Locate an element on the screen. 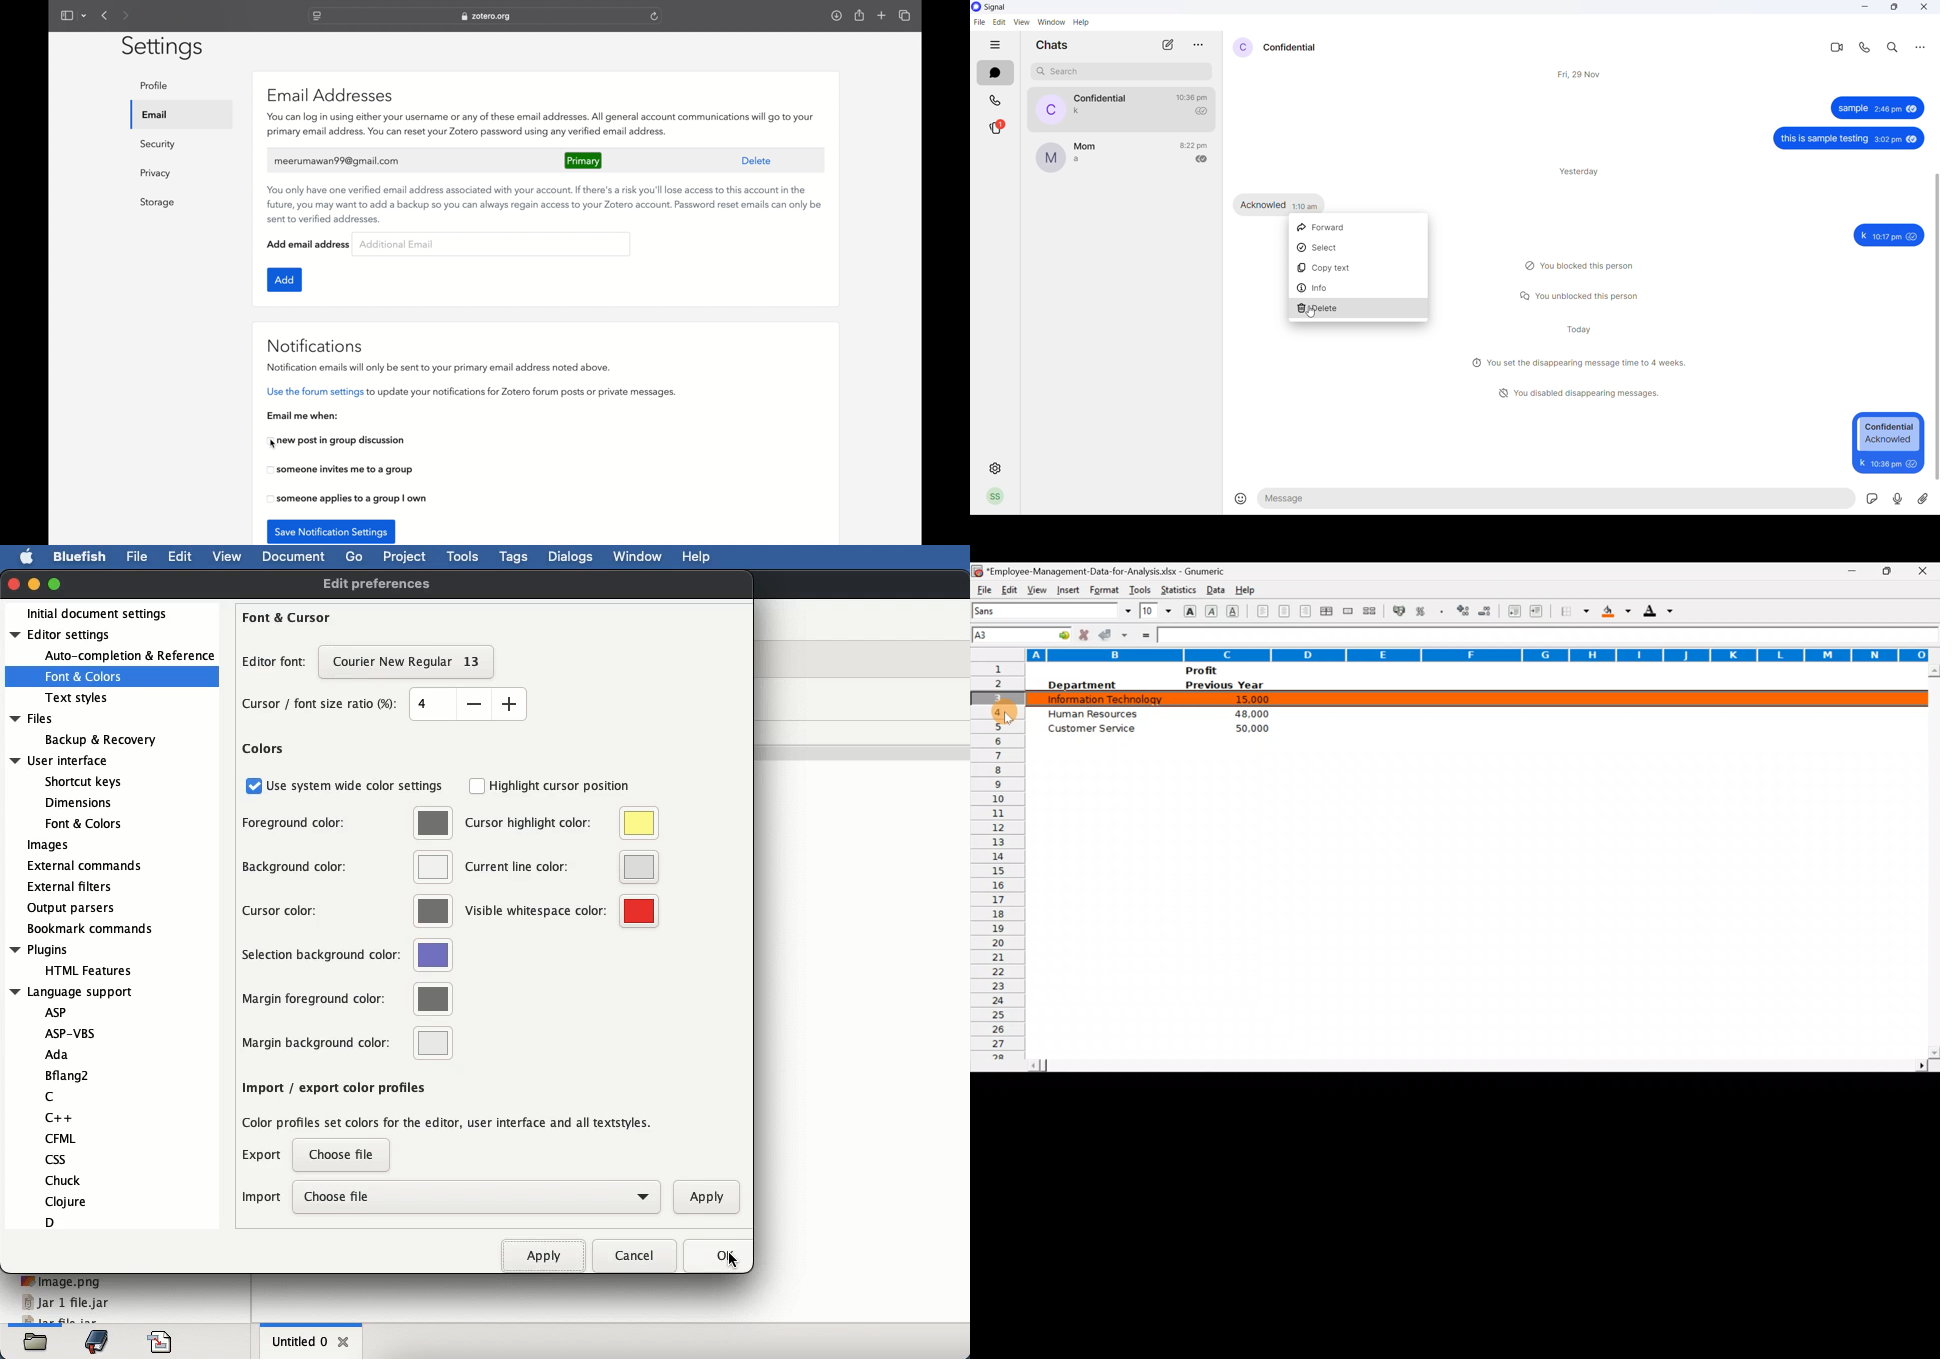 This screenshot has width=1960, height=1372. minimize is located at coordinates (1859, 8).